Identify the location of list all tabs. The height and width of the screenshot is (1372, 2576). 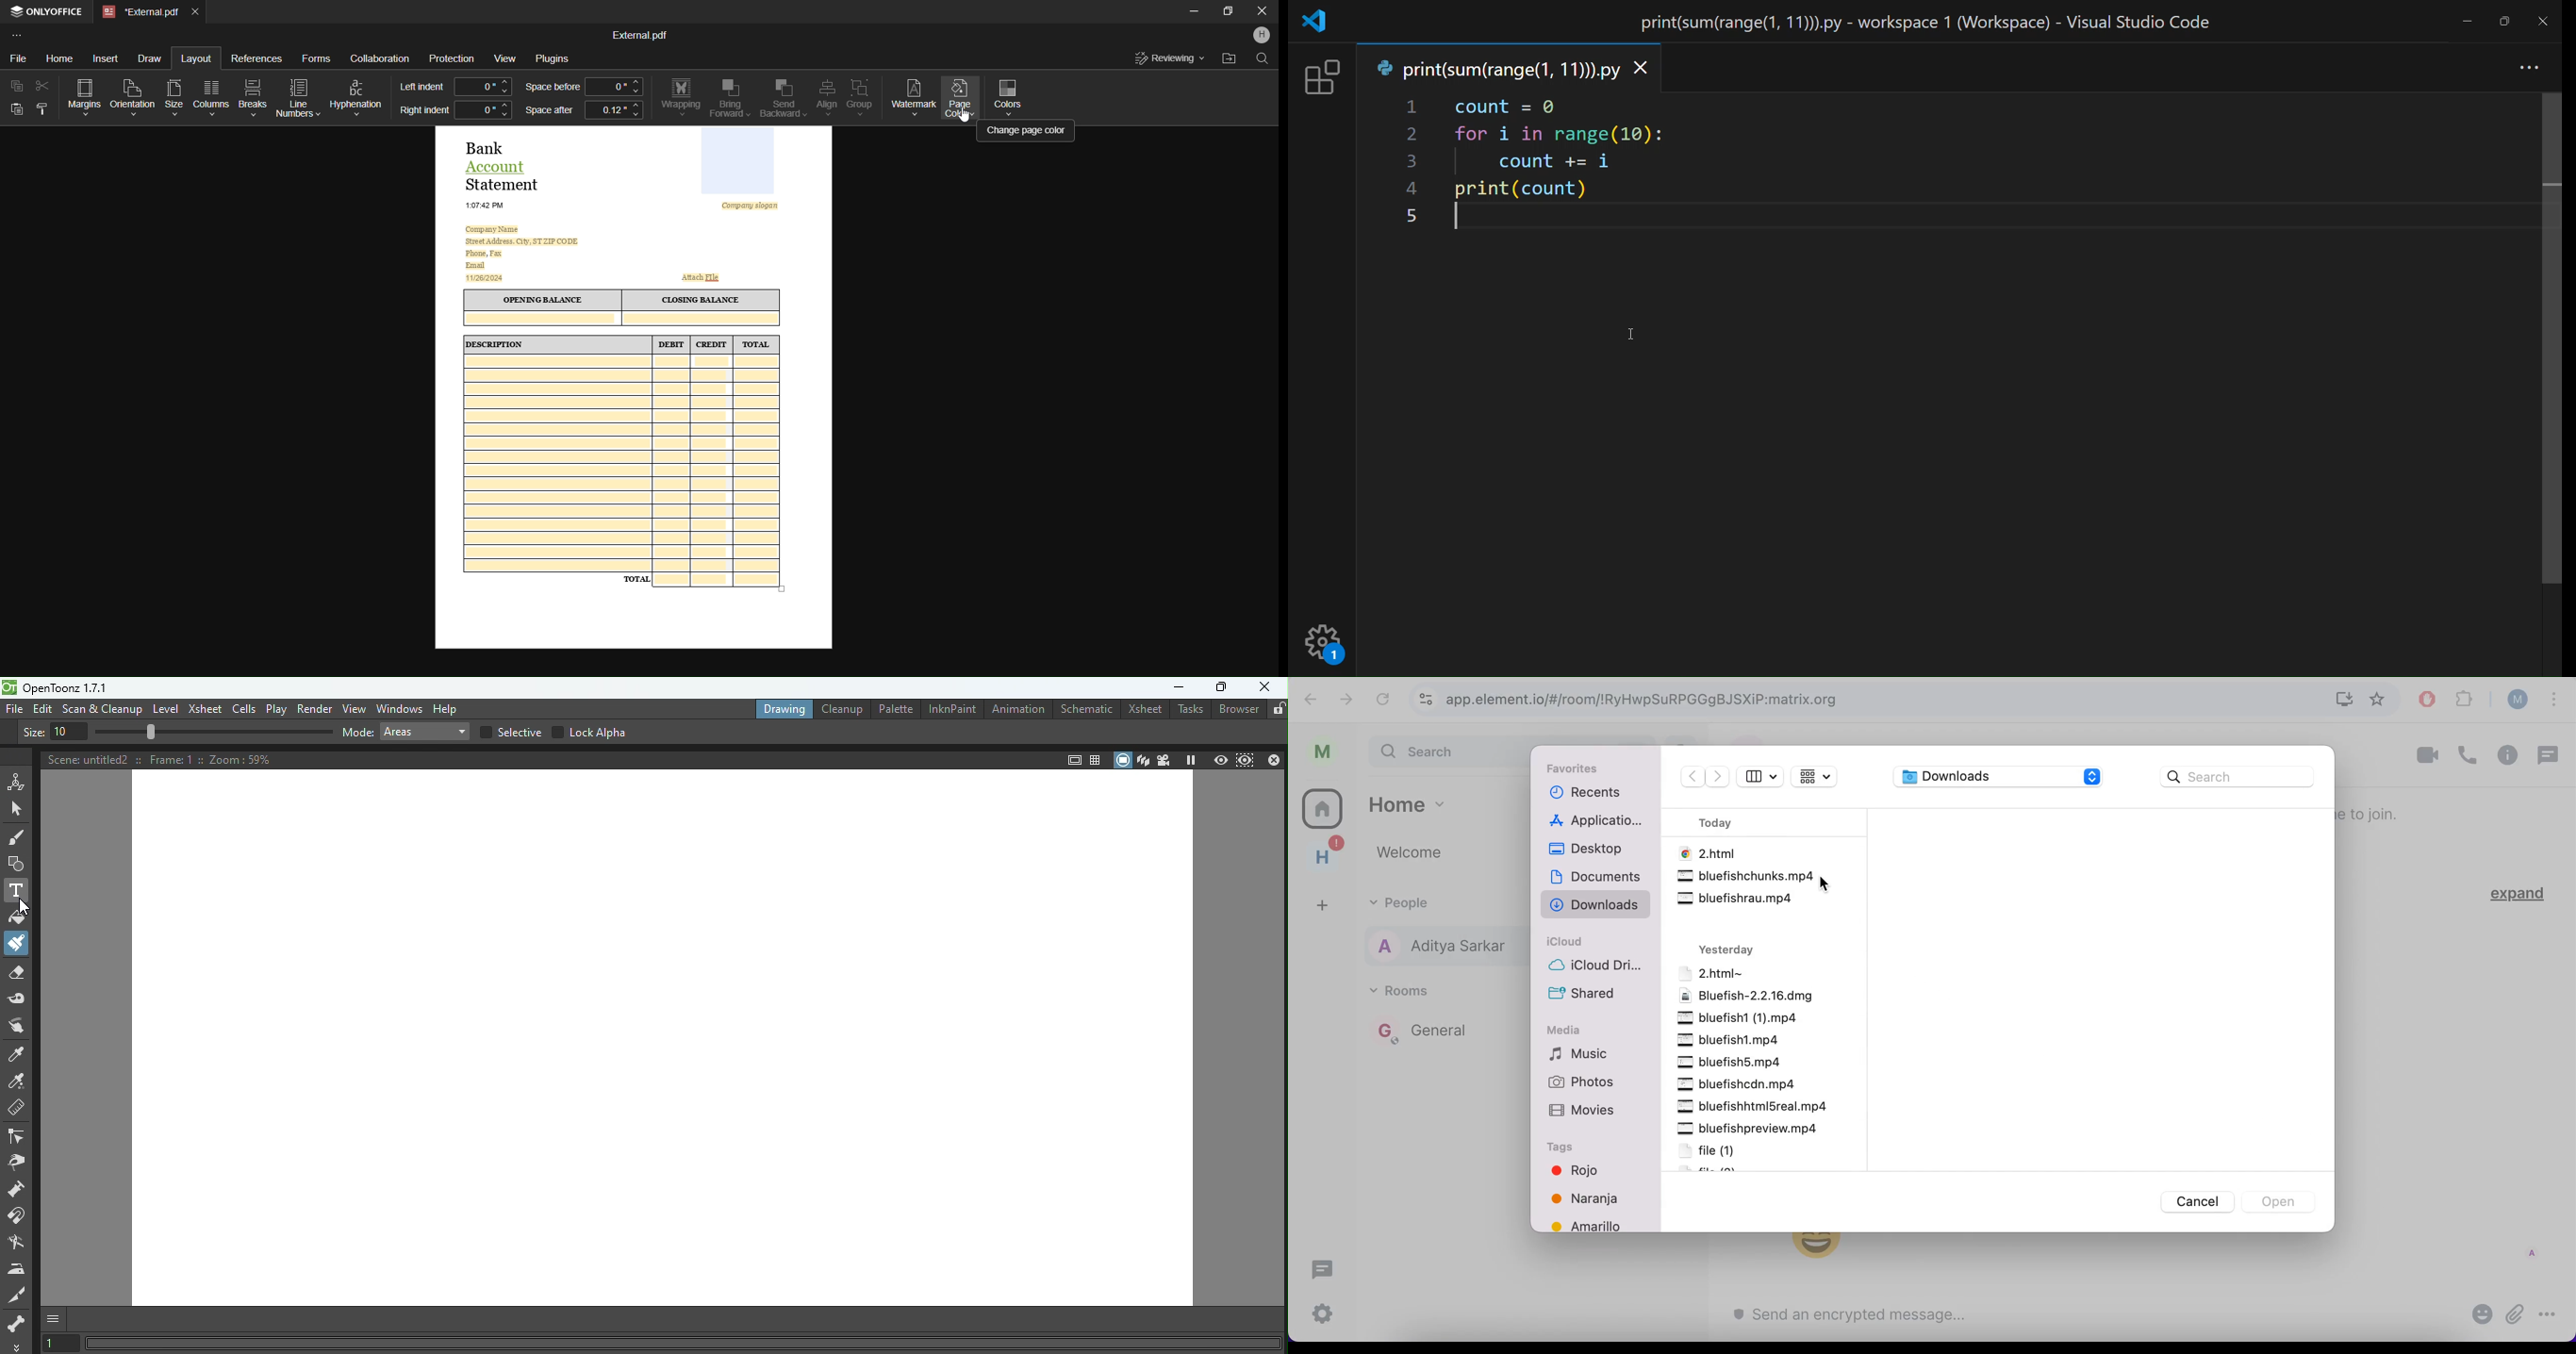
(2551, 701).